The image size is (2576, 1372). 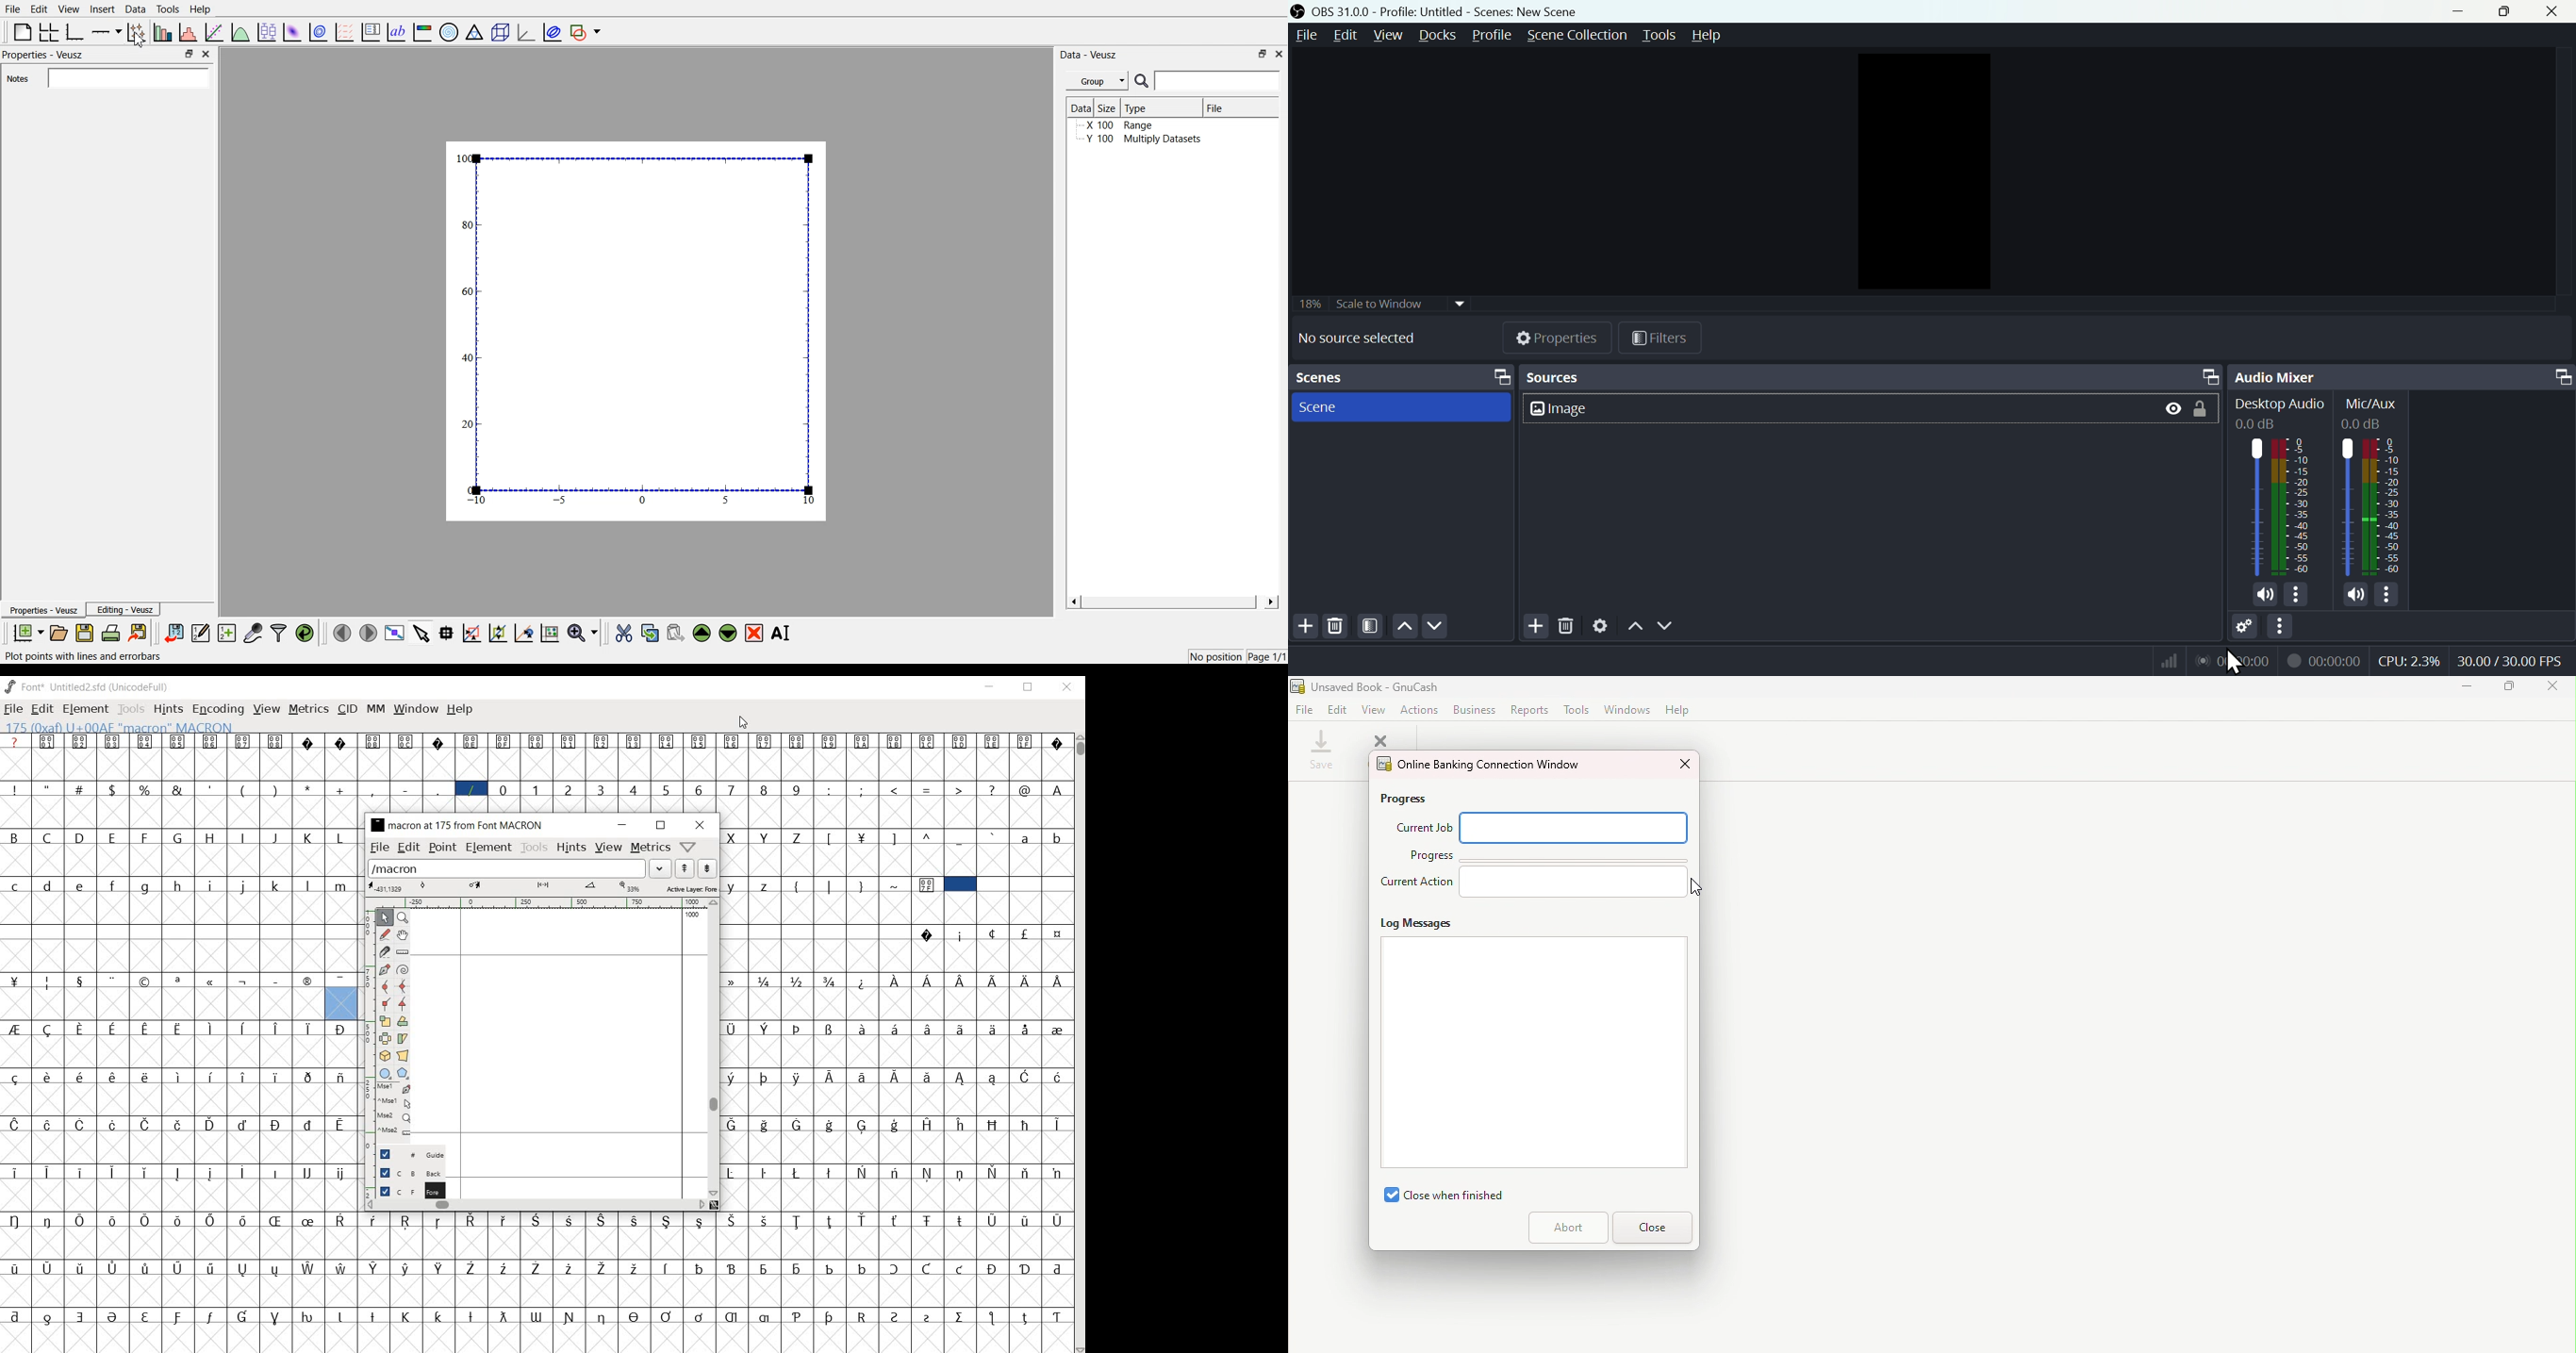 I want to click on Tools, so click(x=166, y=9).